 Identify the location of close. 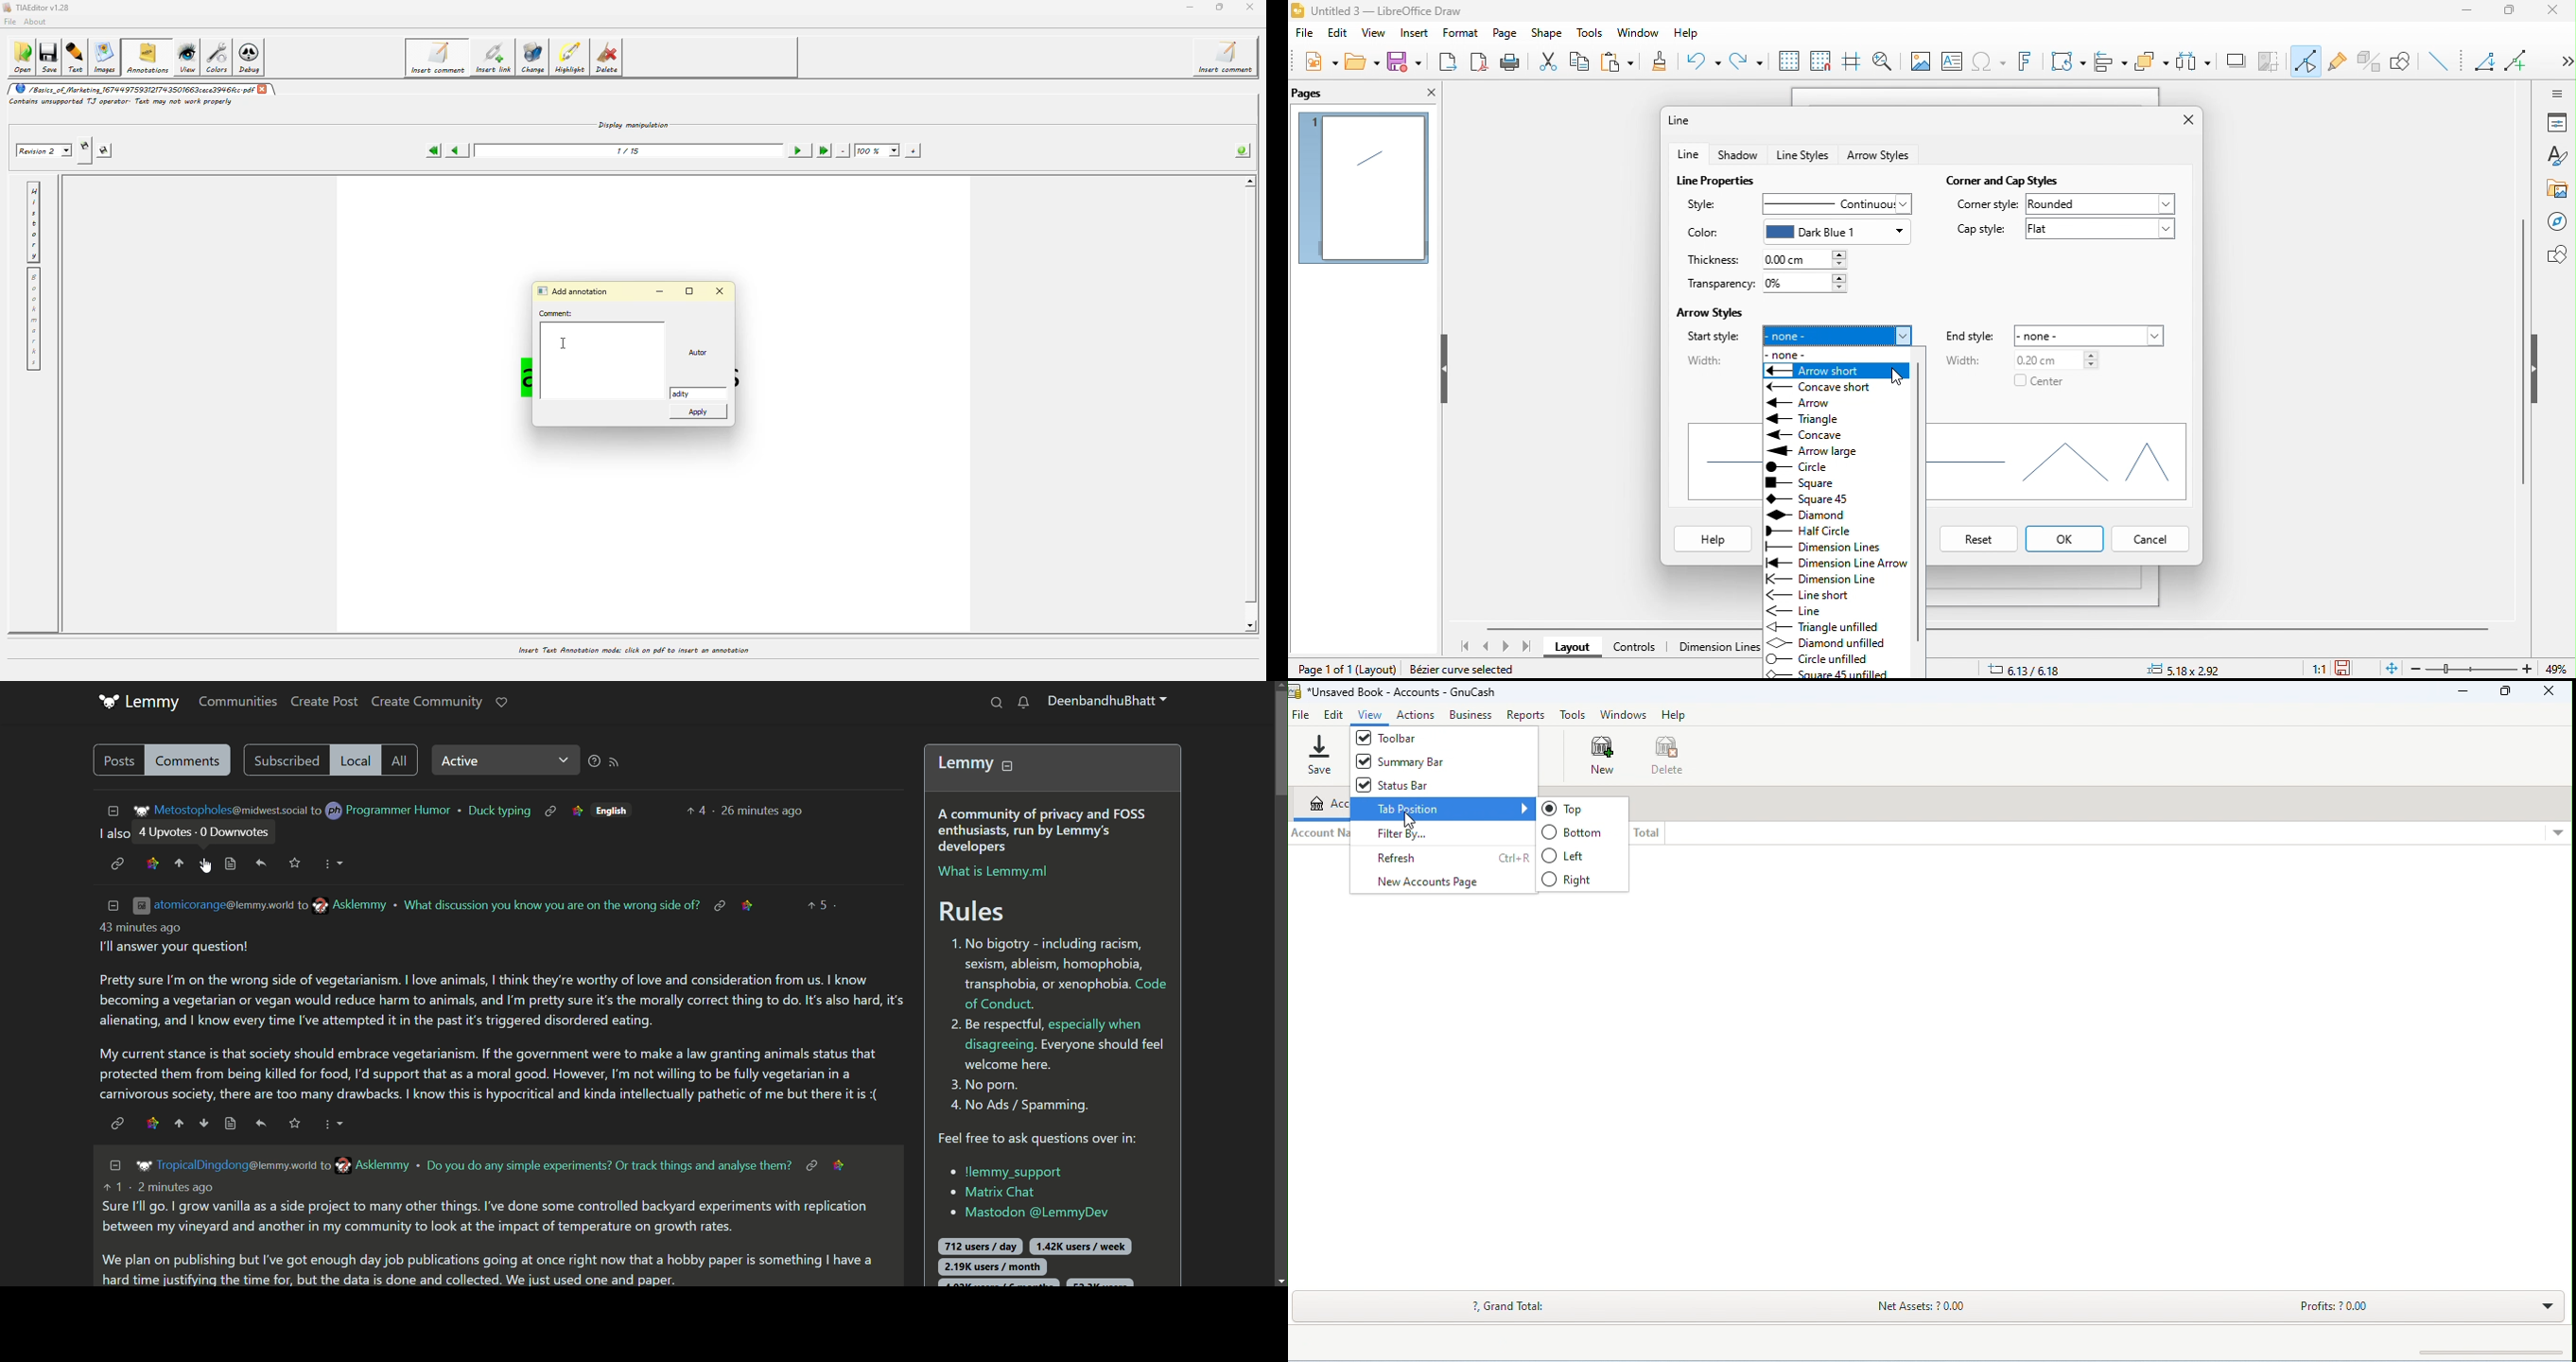
(2181, 121).